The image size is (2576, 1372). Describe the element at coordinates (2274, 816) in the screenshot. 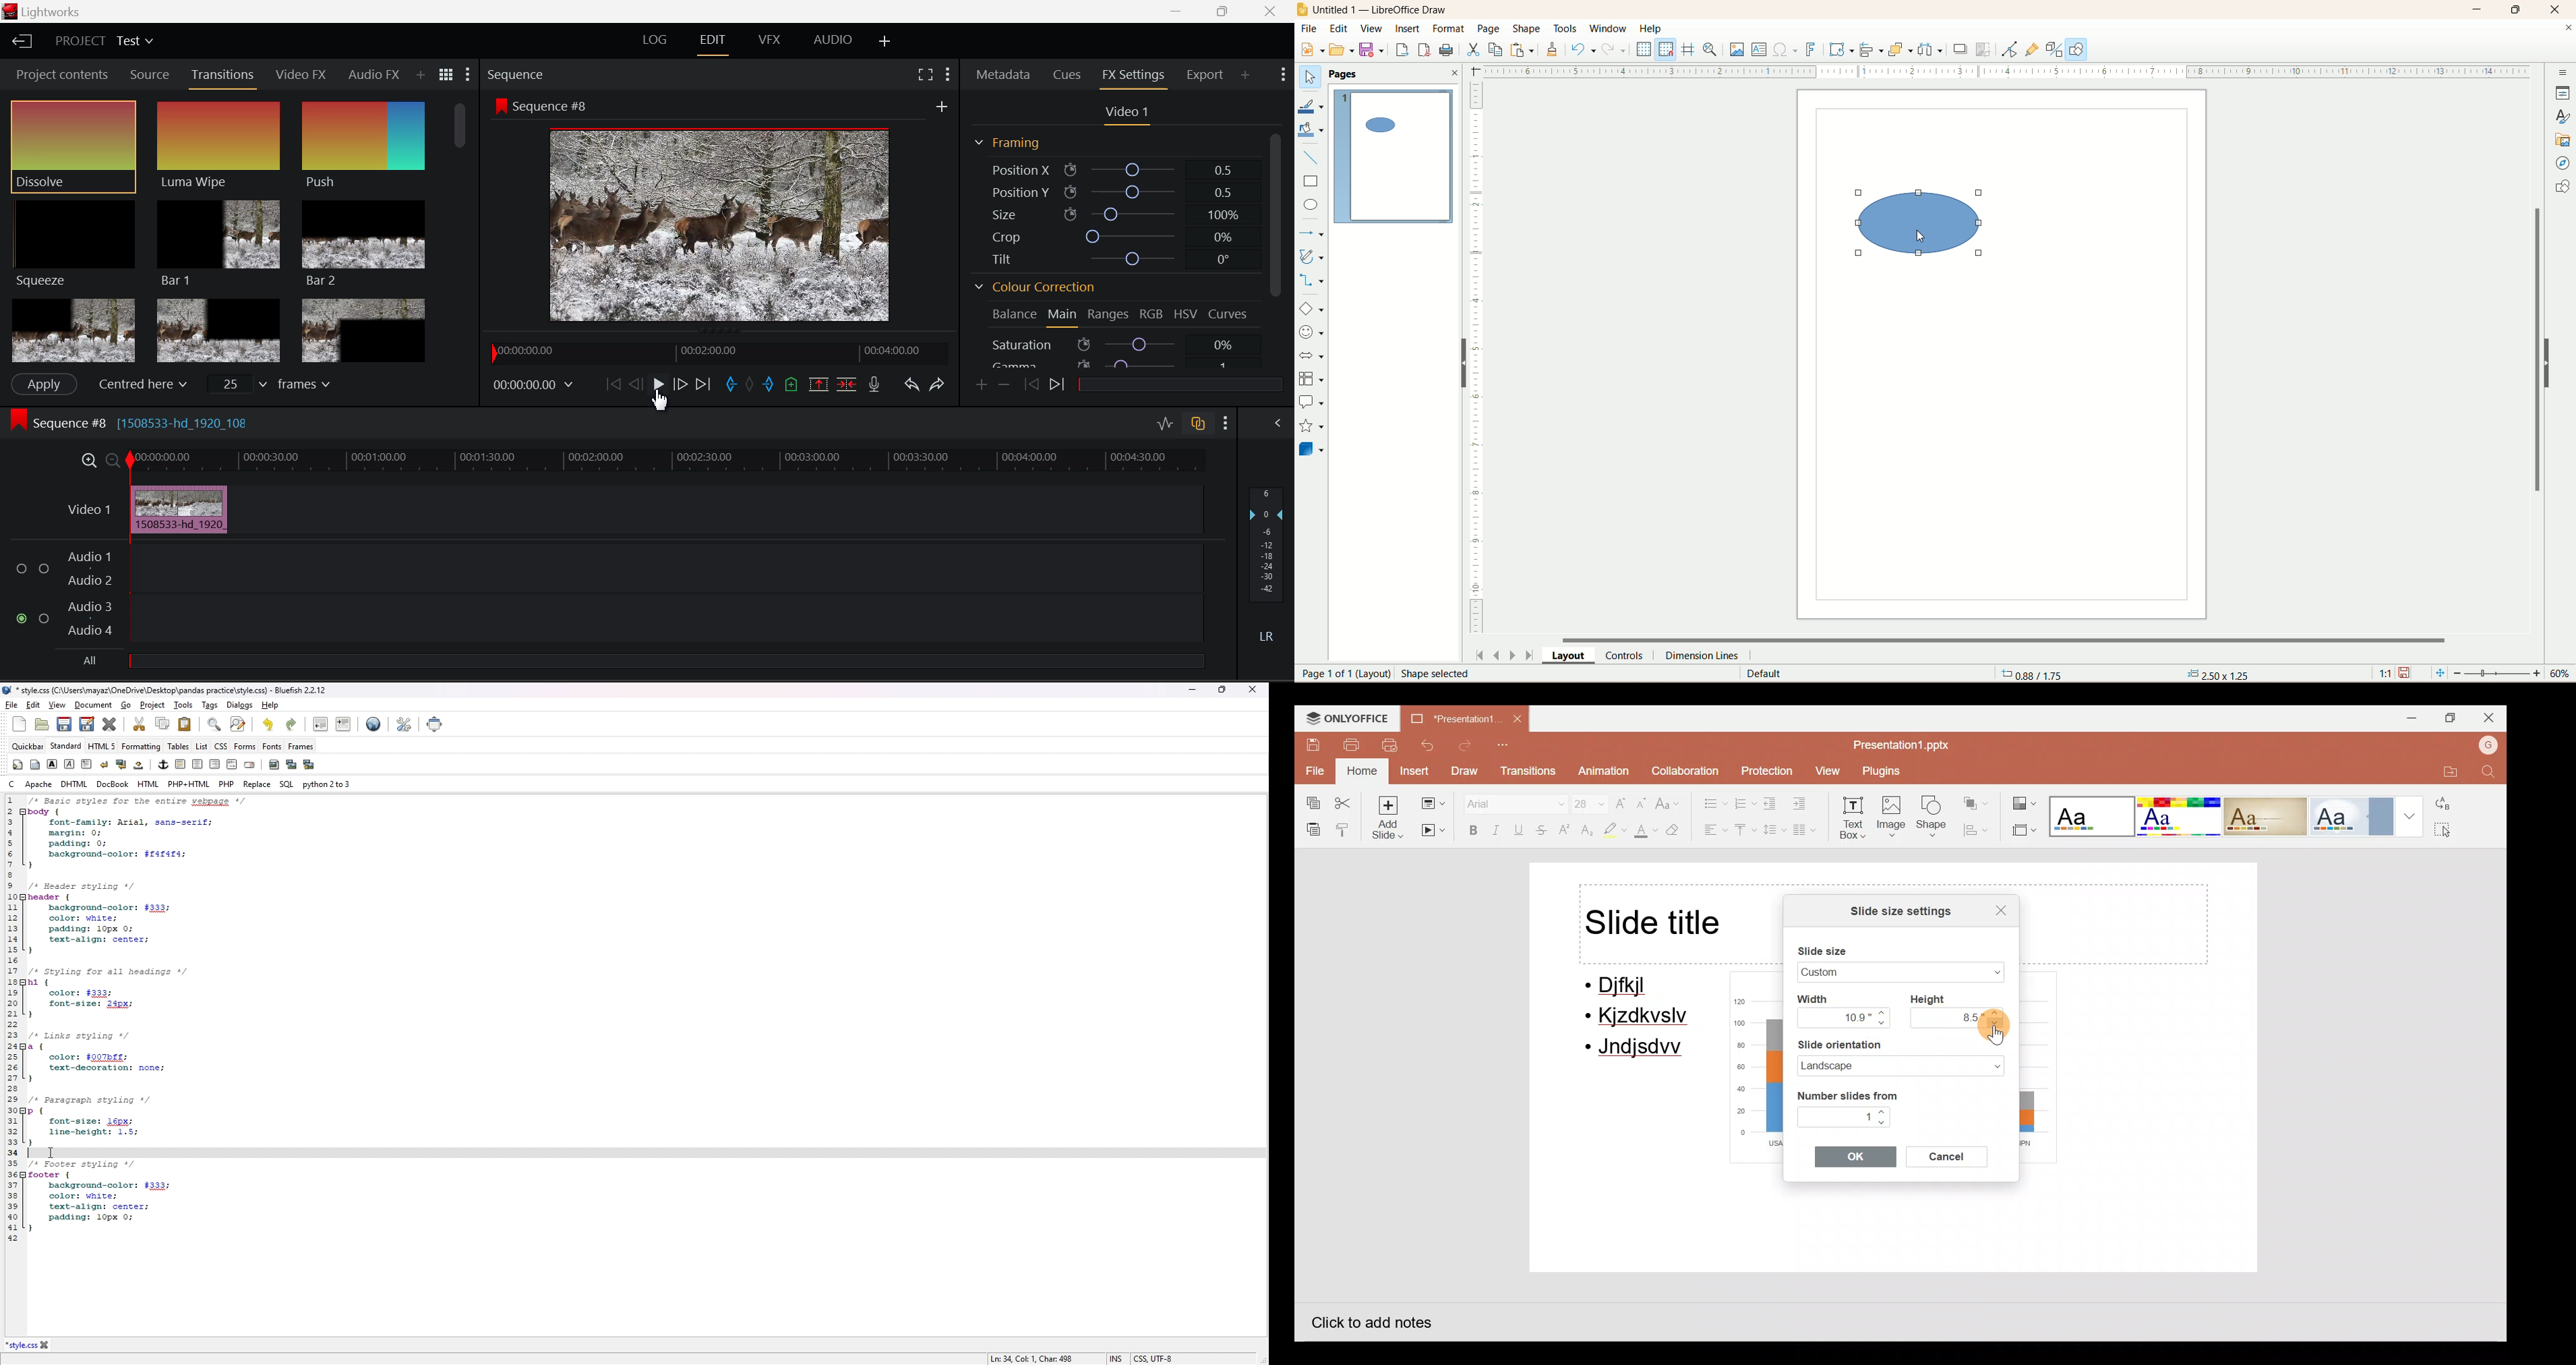

I see `Theme 3` at that location.